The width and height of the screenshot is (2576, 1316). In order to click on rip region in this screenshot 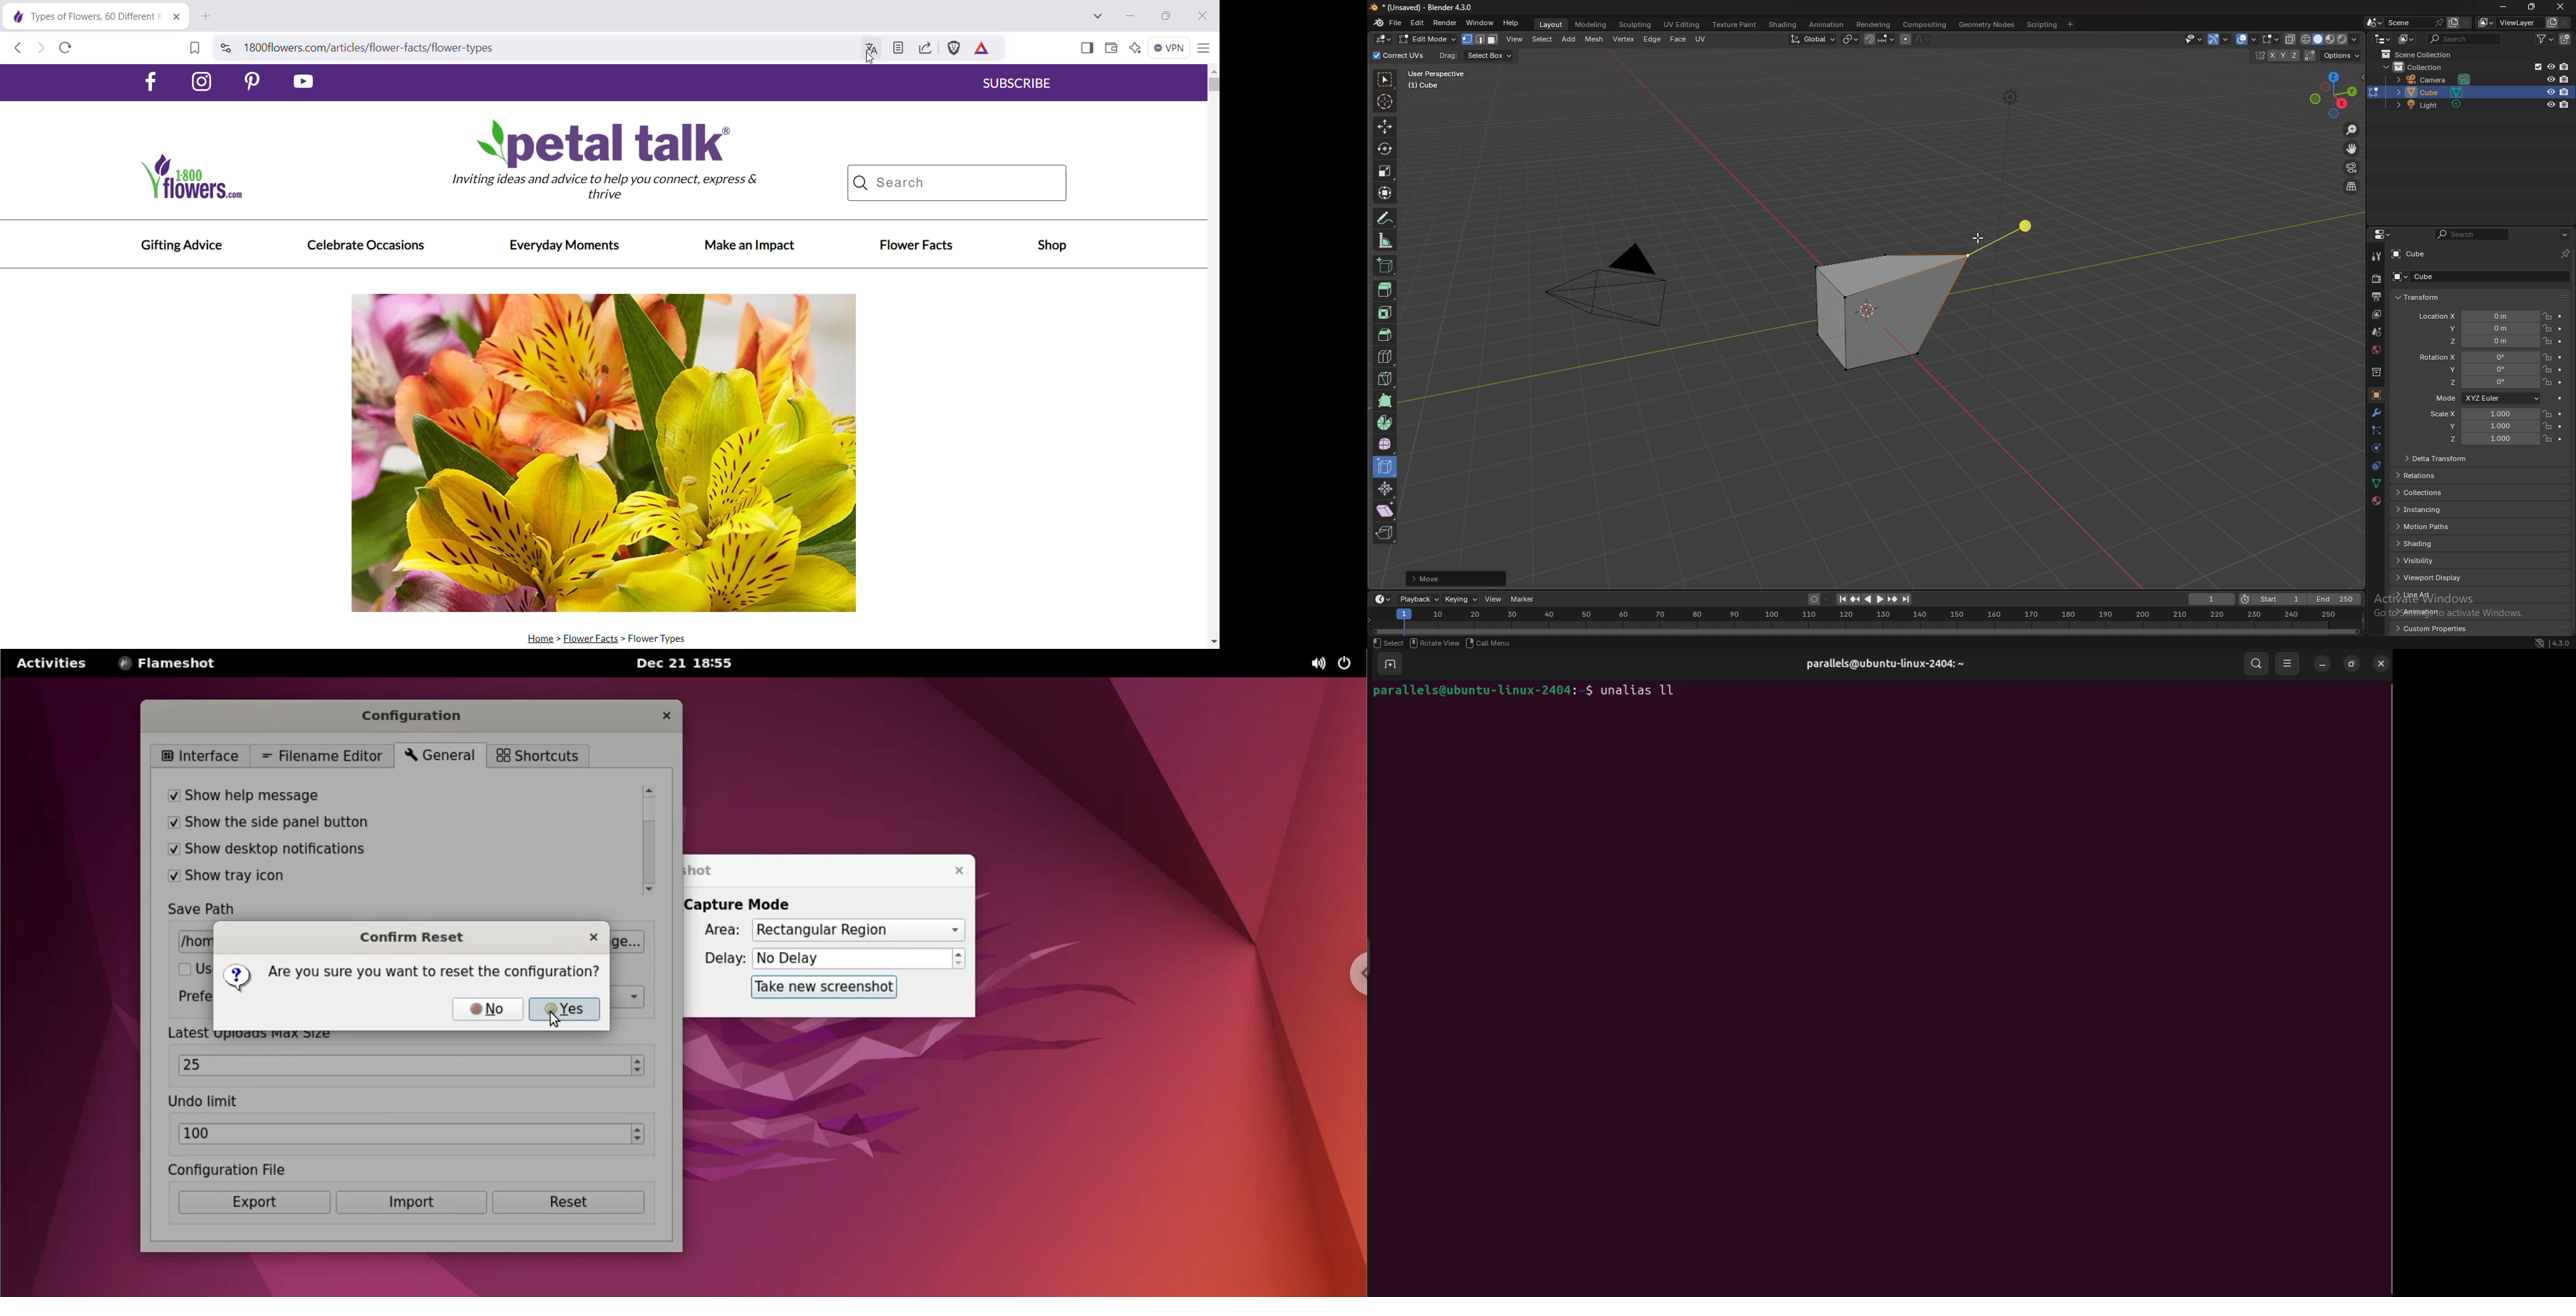, I will do `click(1385, 532)`.